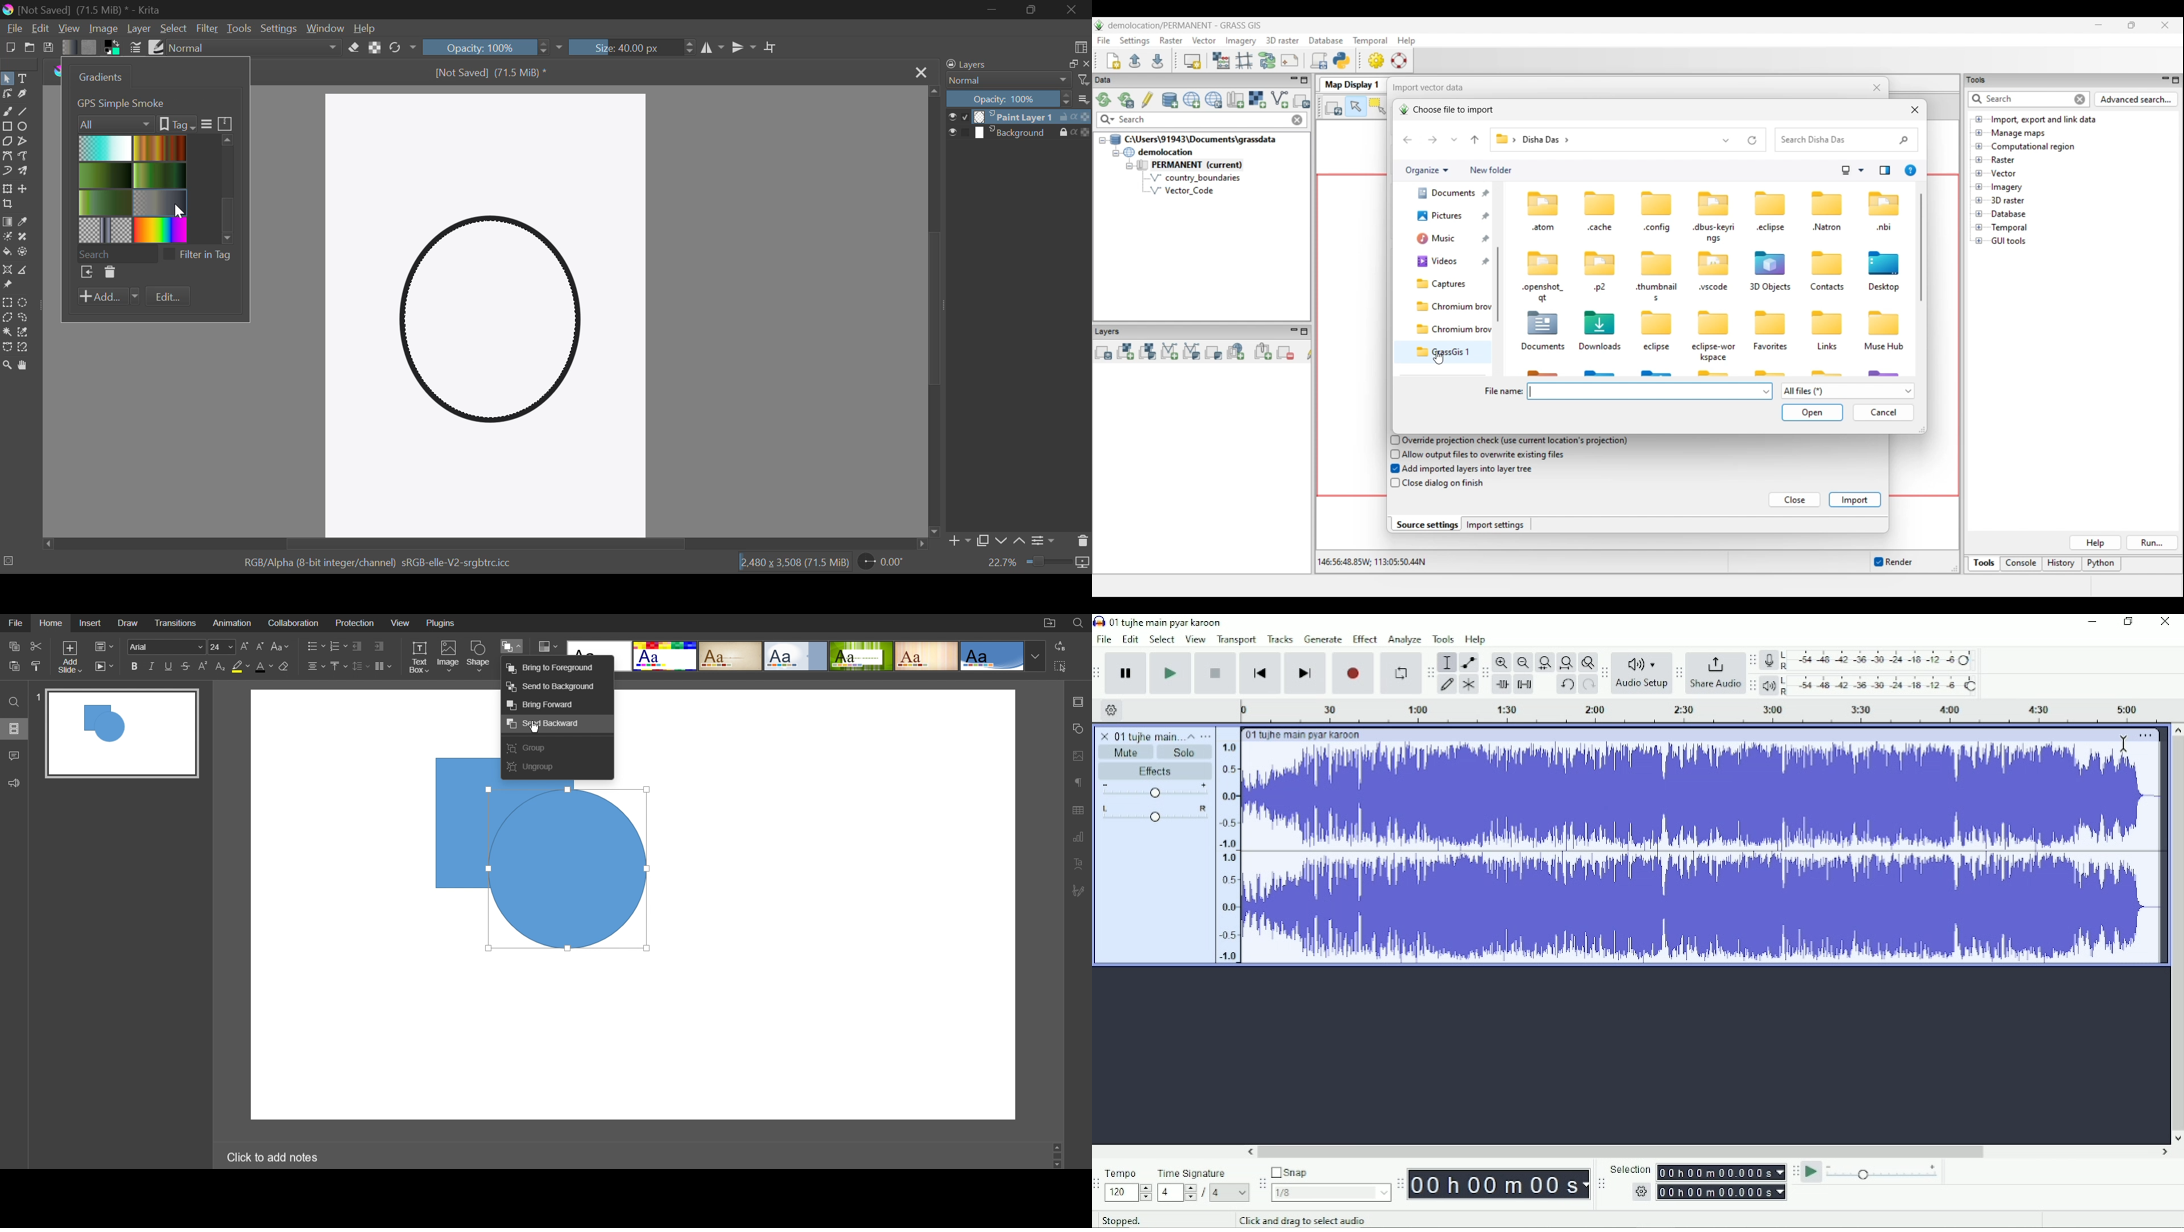 This screenshot has width=2184, height=1232. Describe the element at coordinates (1073, 63) in the screenshot. I see `copy` at that location.